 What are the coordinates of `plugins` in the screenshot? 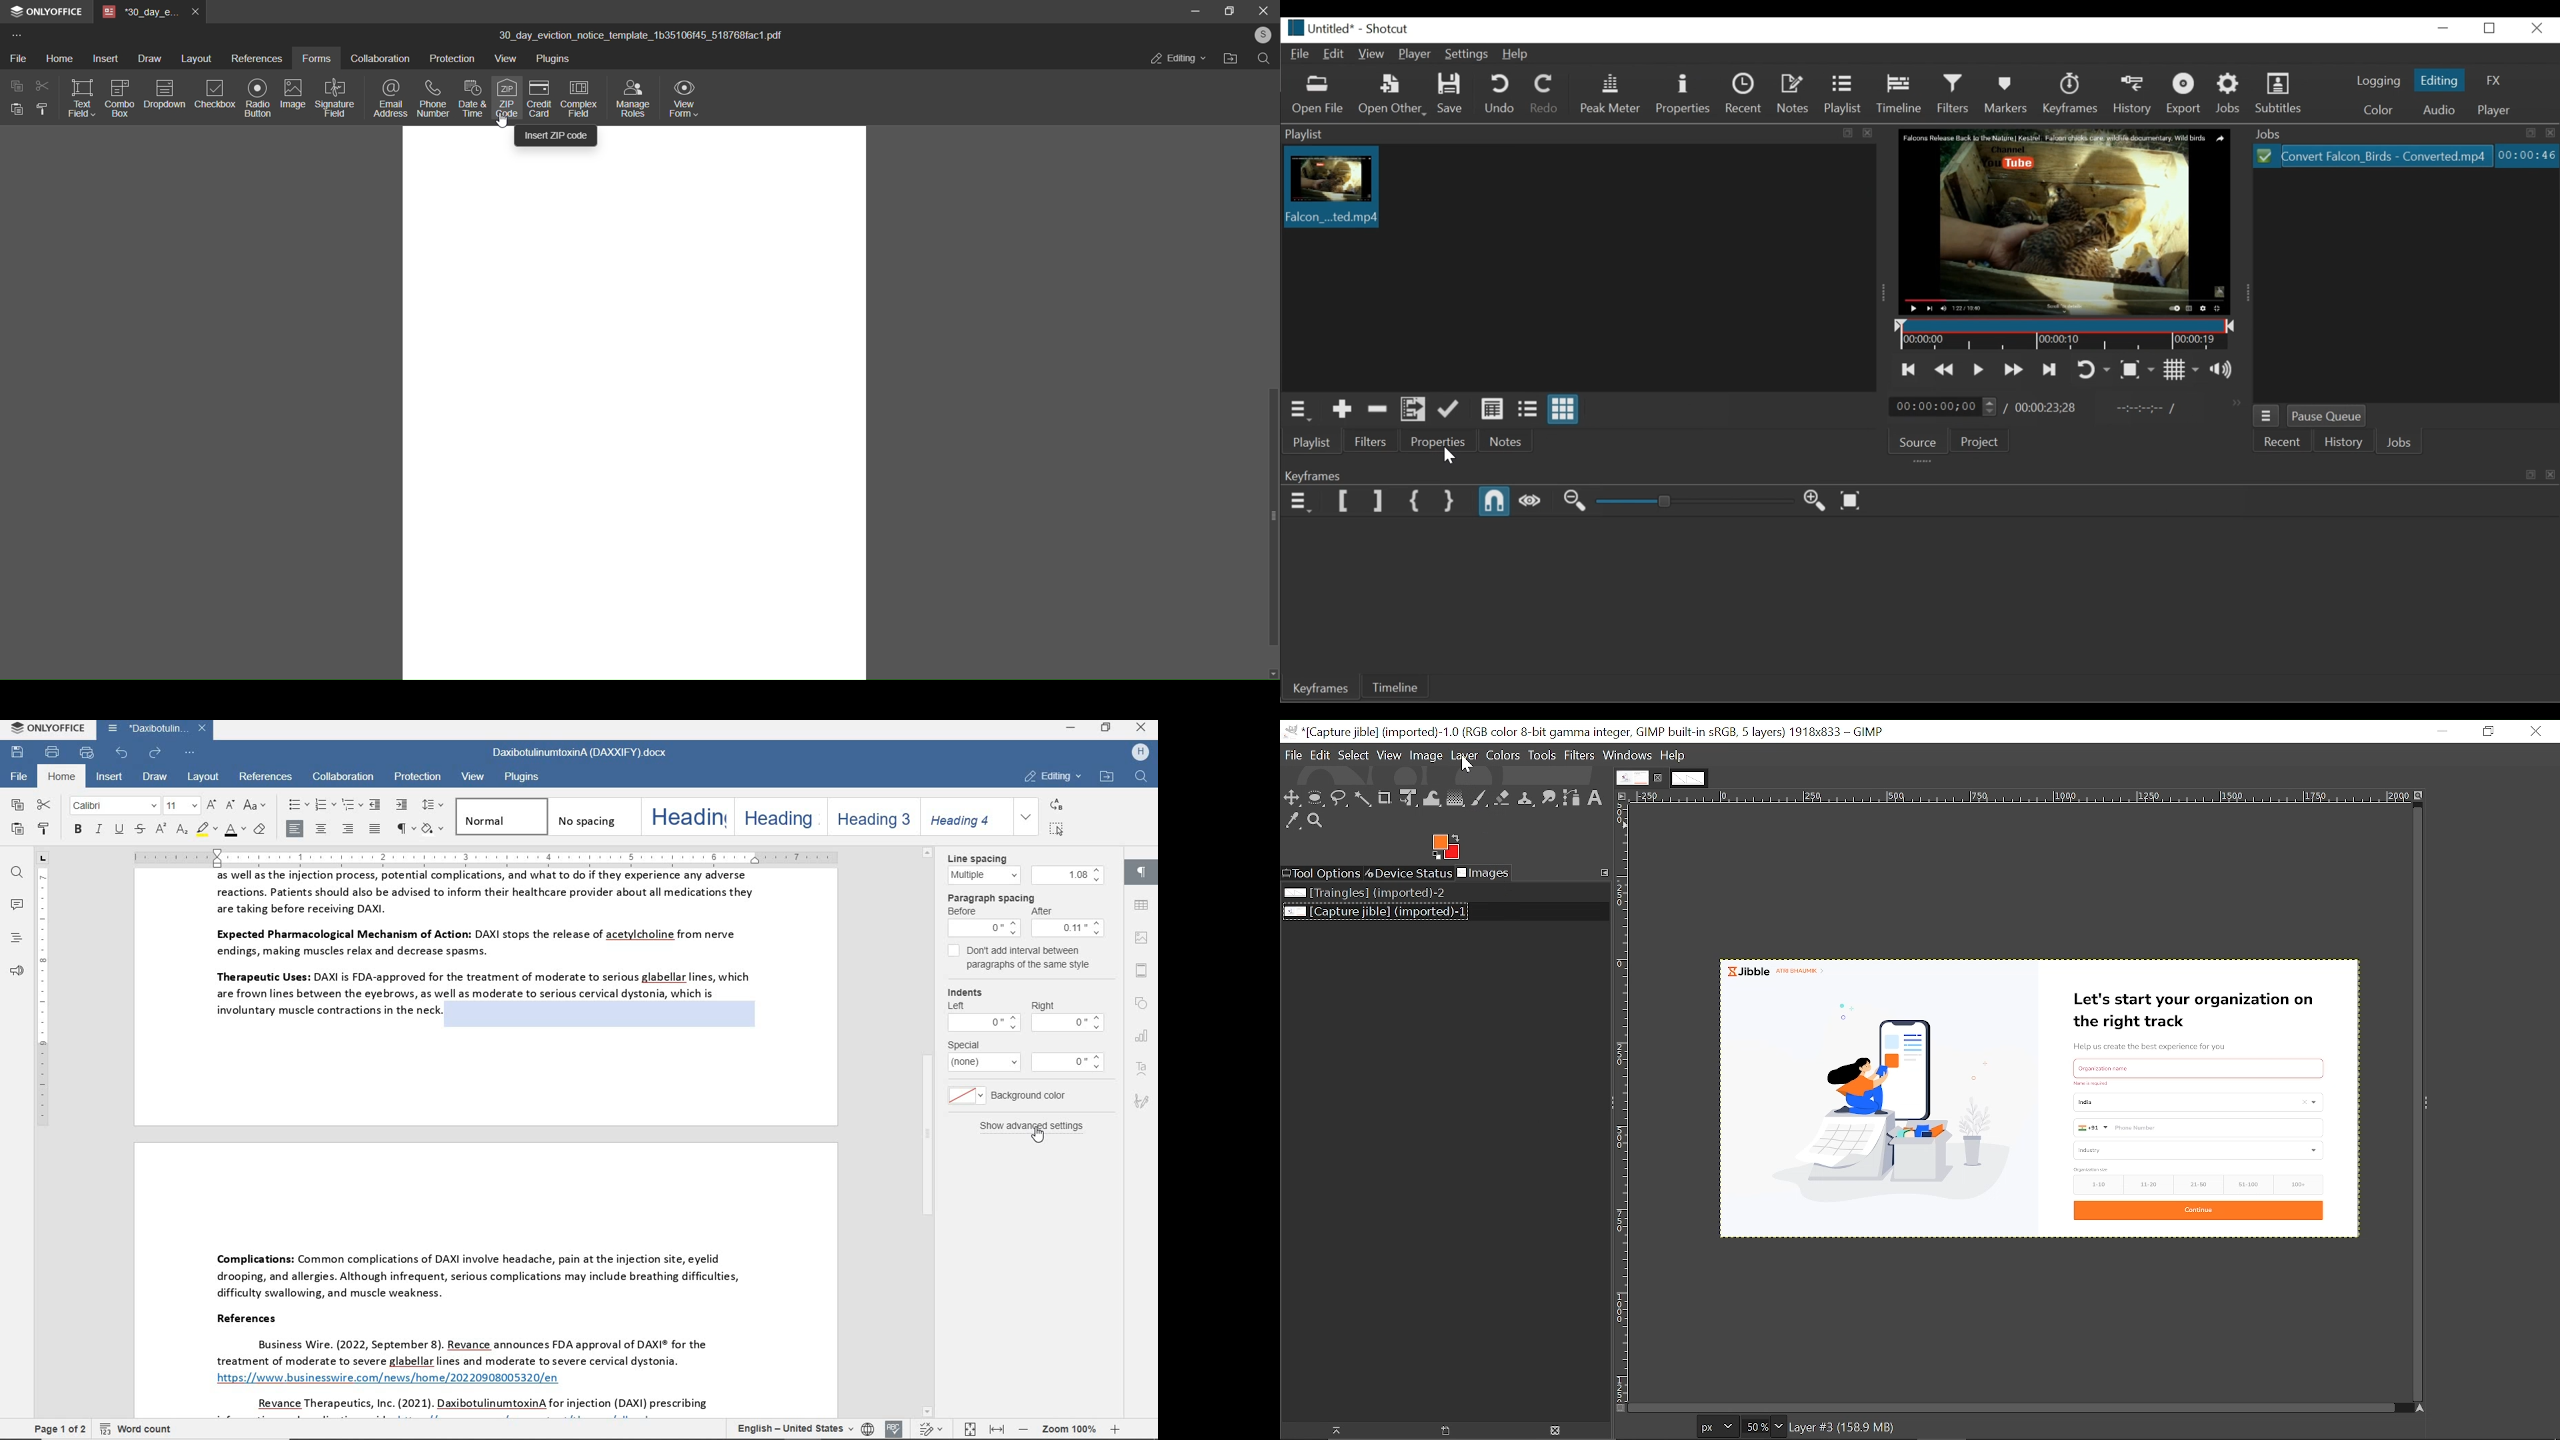 It's located at (524, 777).